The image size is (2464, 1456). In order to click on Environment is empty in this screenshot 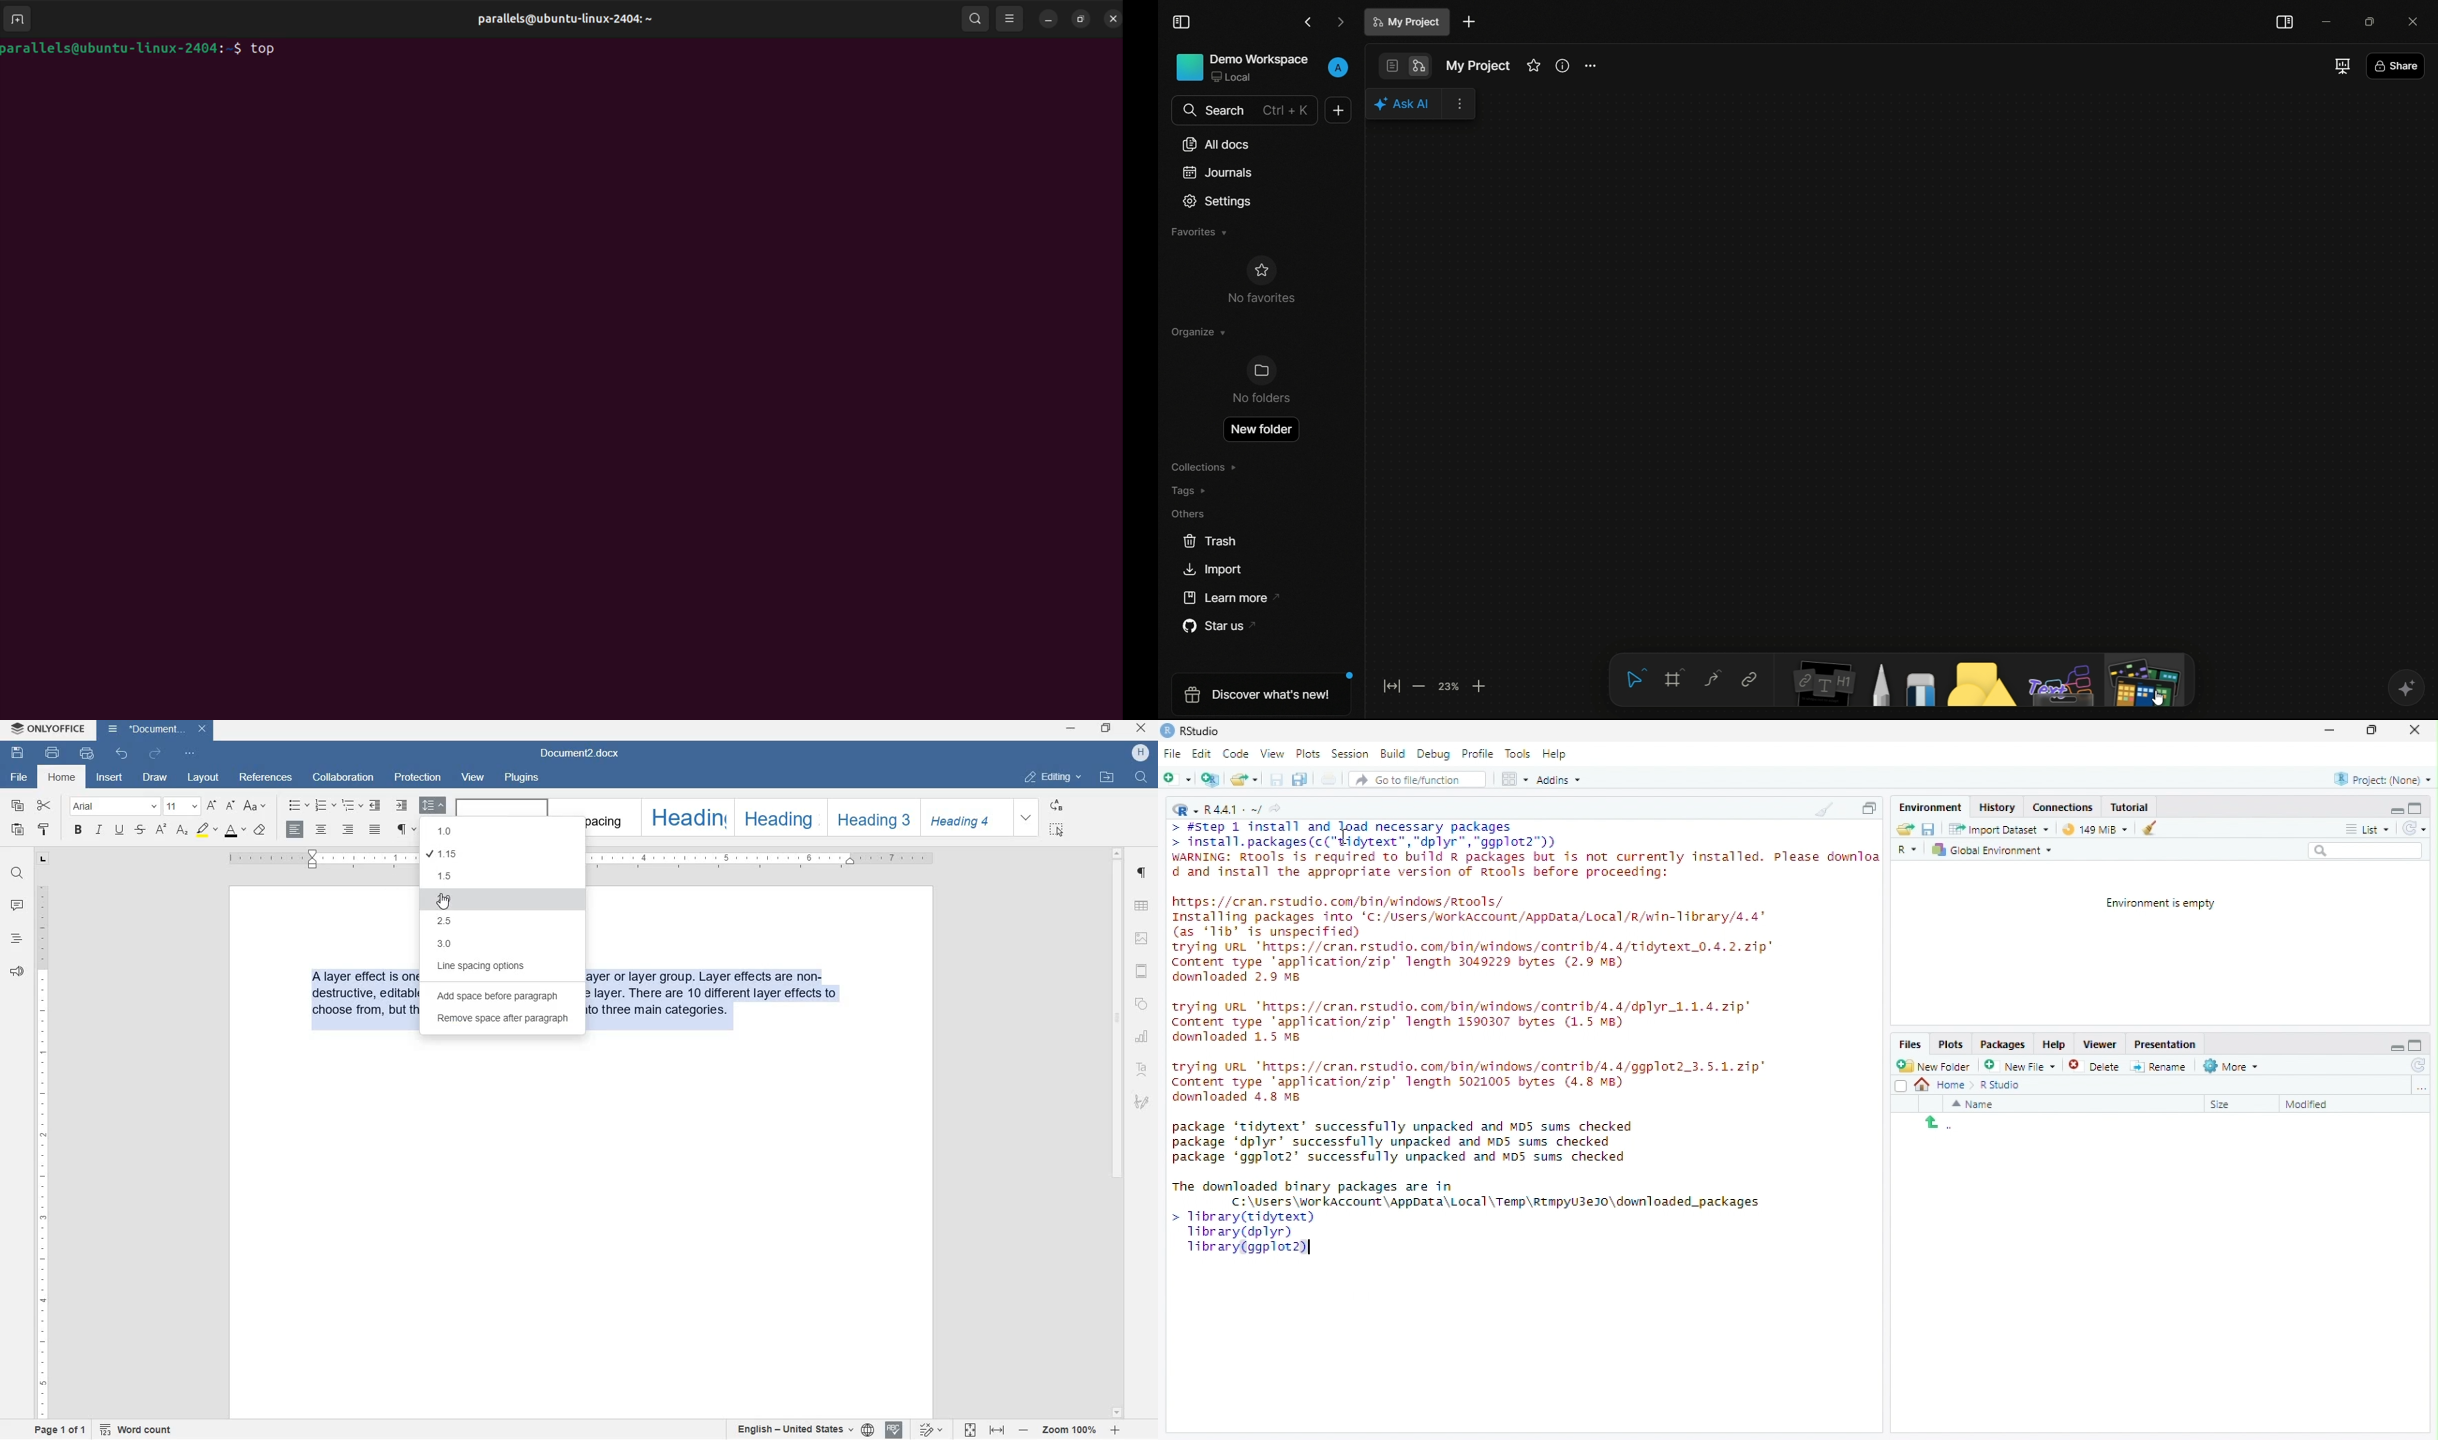, I will do `click(2155, 904)`.